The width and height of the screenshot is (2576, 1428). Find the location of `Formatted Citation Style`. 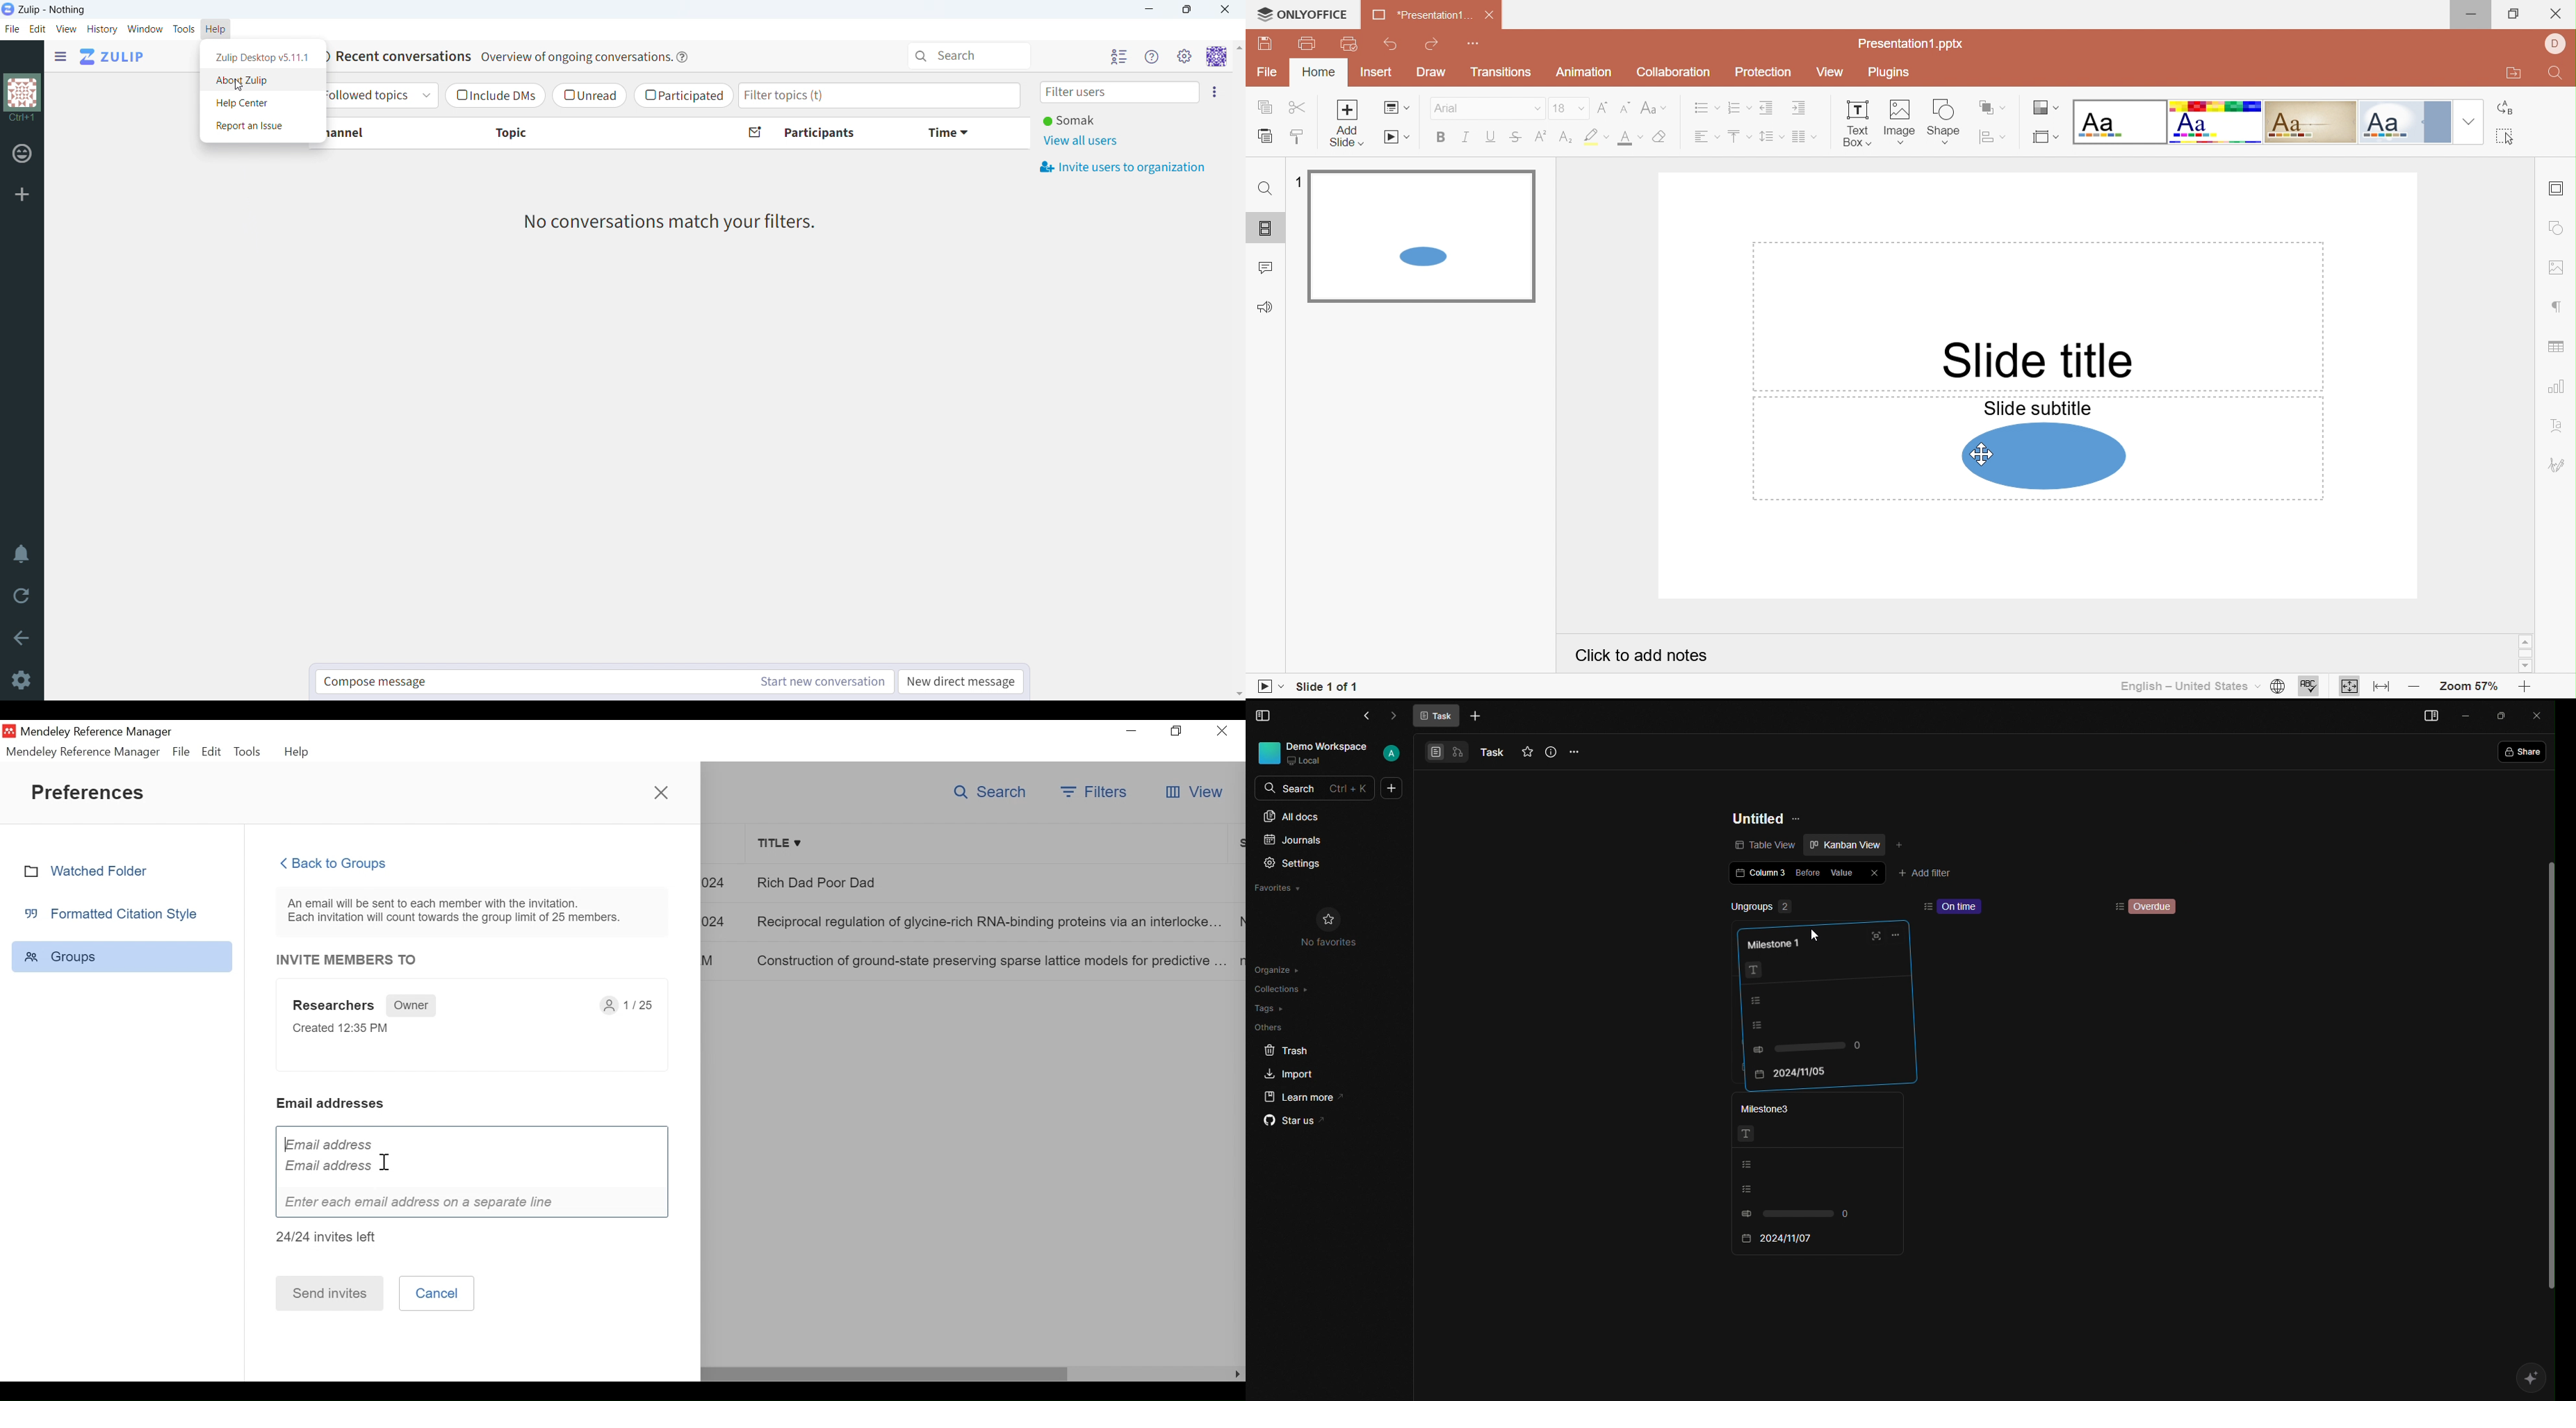

Formatted Citation Style is located at coordinates (116, 913).